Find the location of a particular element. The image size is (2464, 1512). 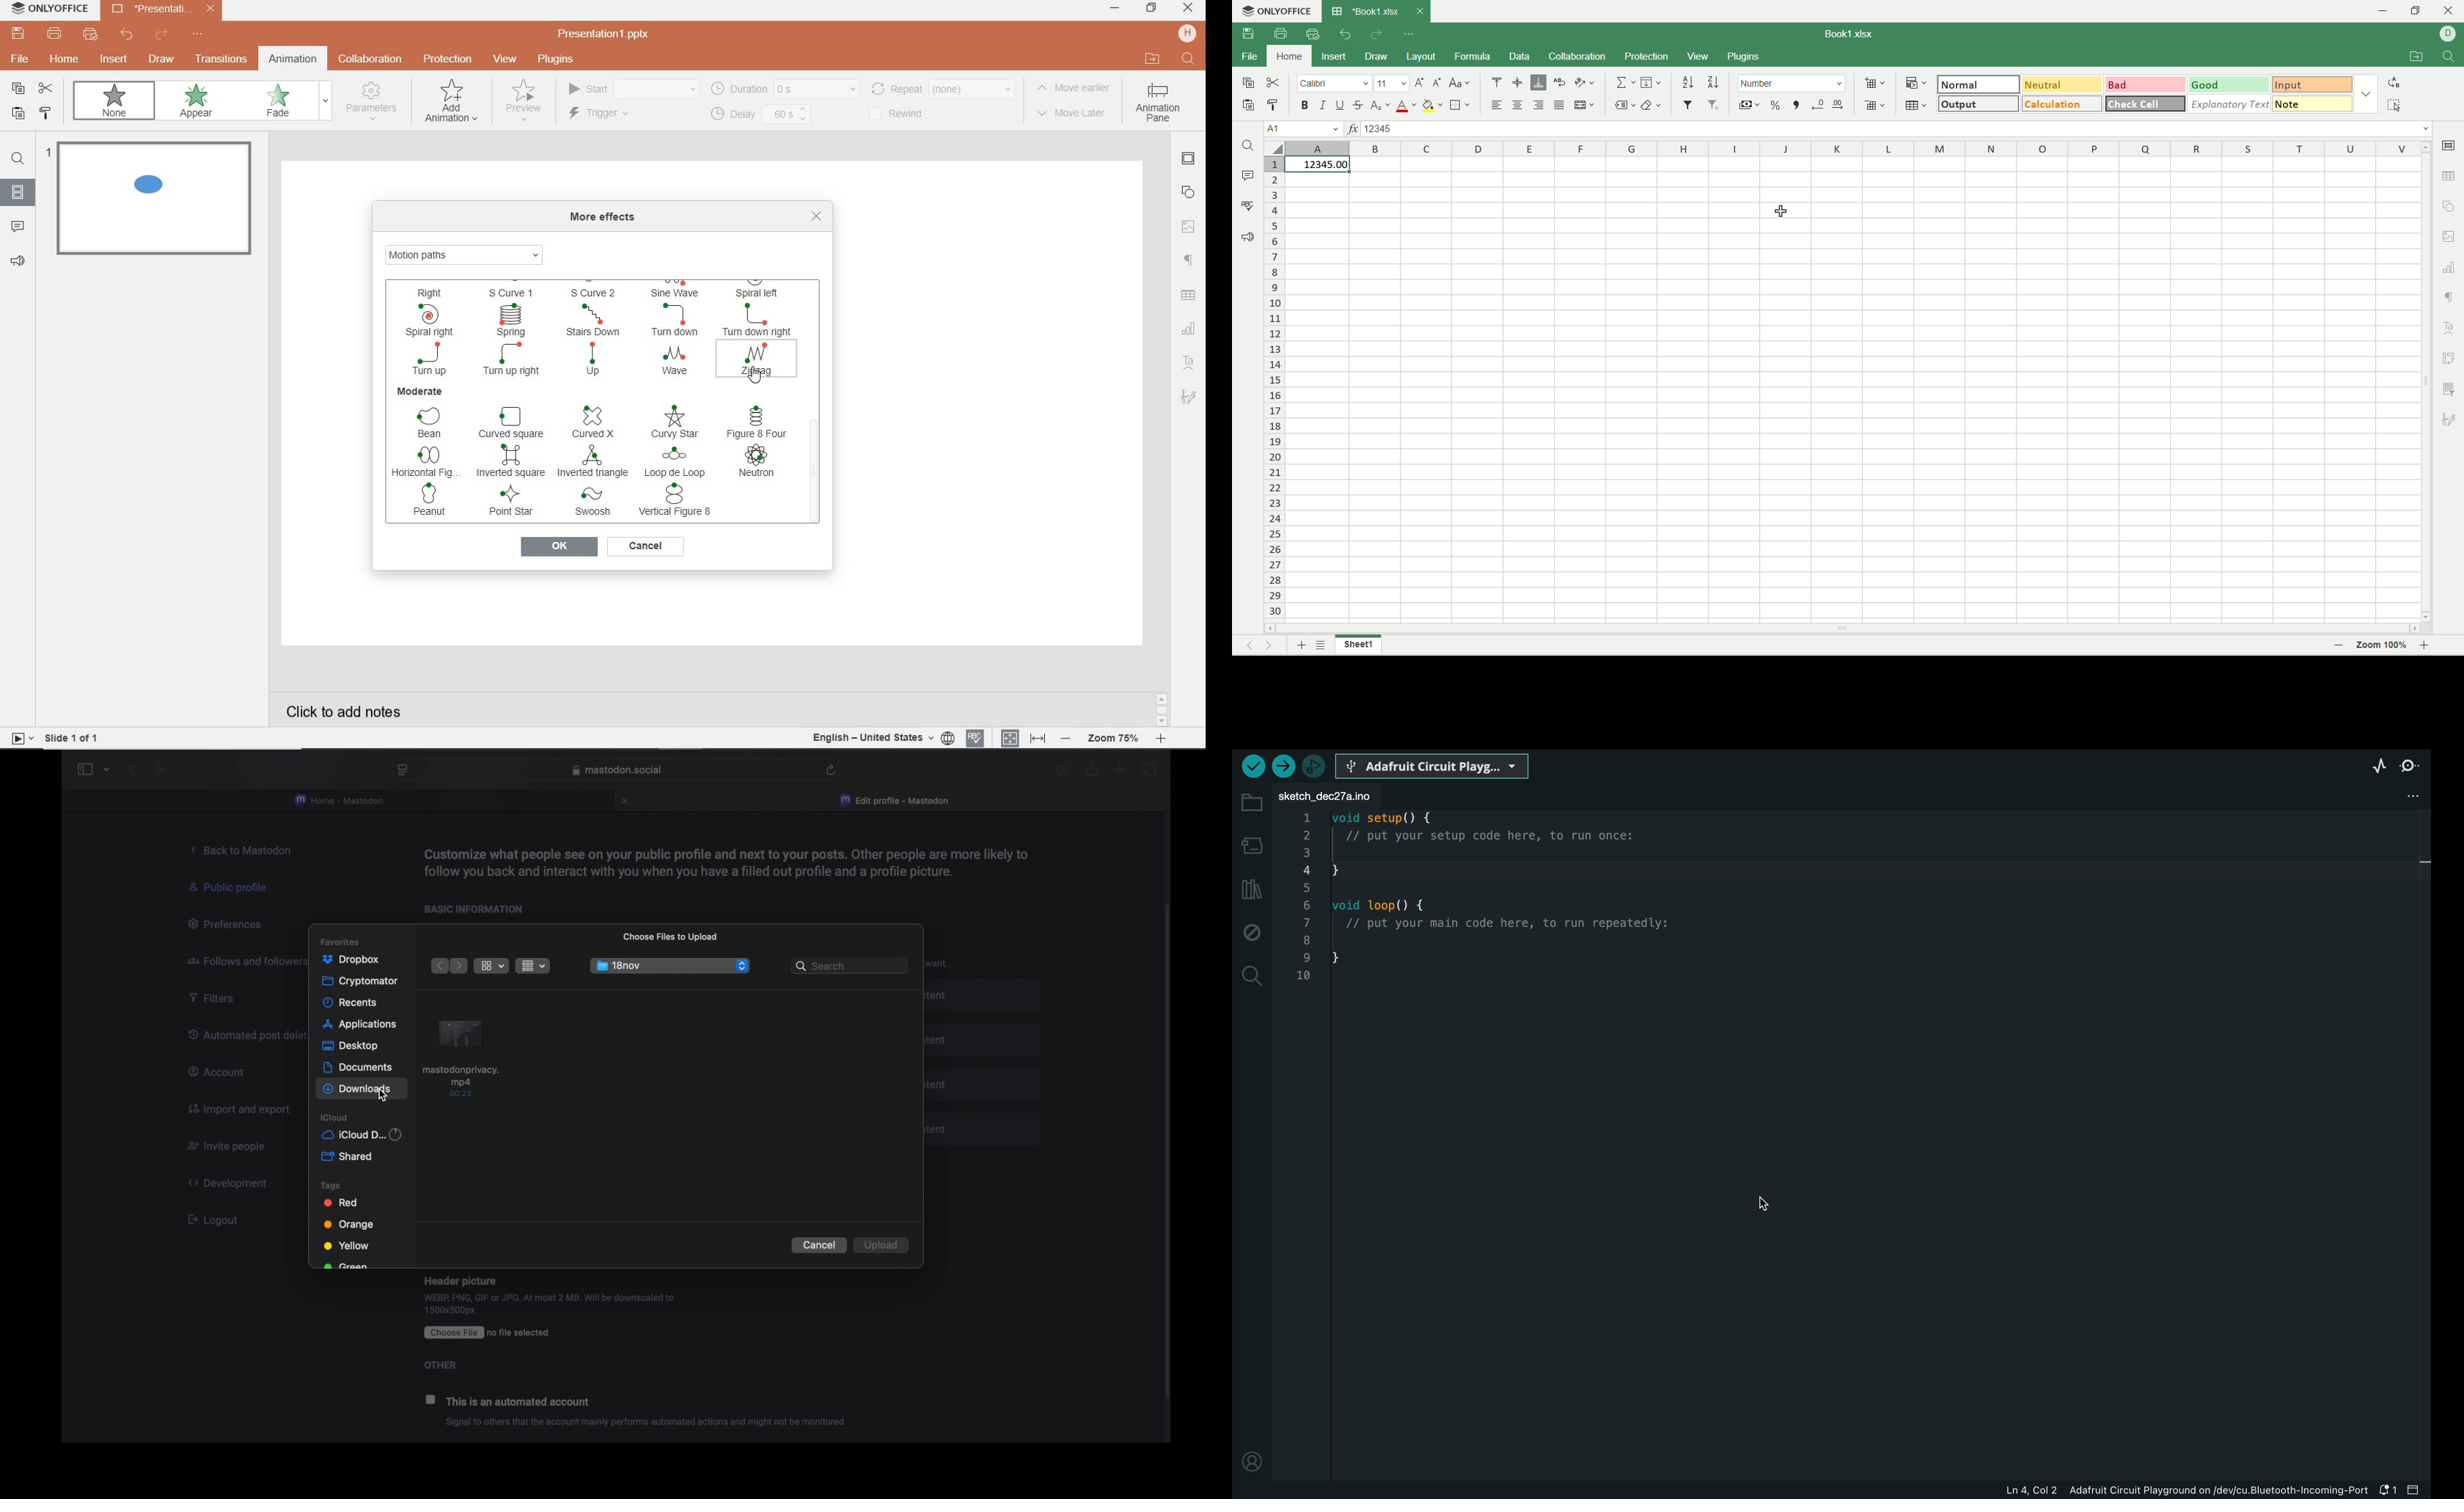

list of sheets is located at coordinates (1323, 645).